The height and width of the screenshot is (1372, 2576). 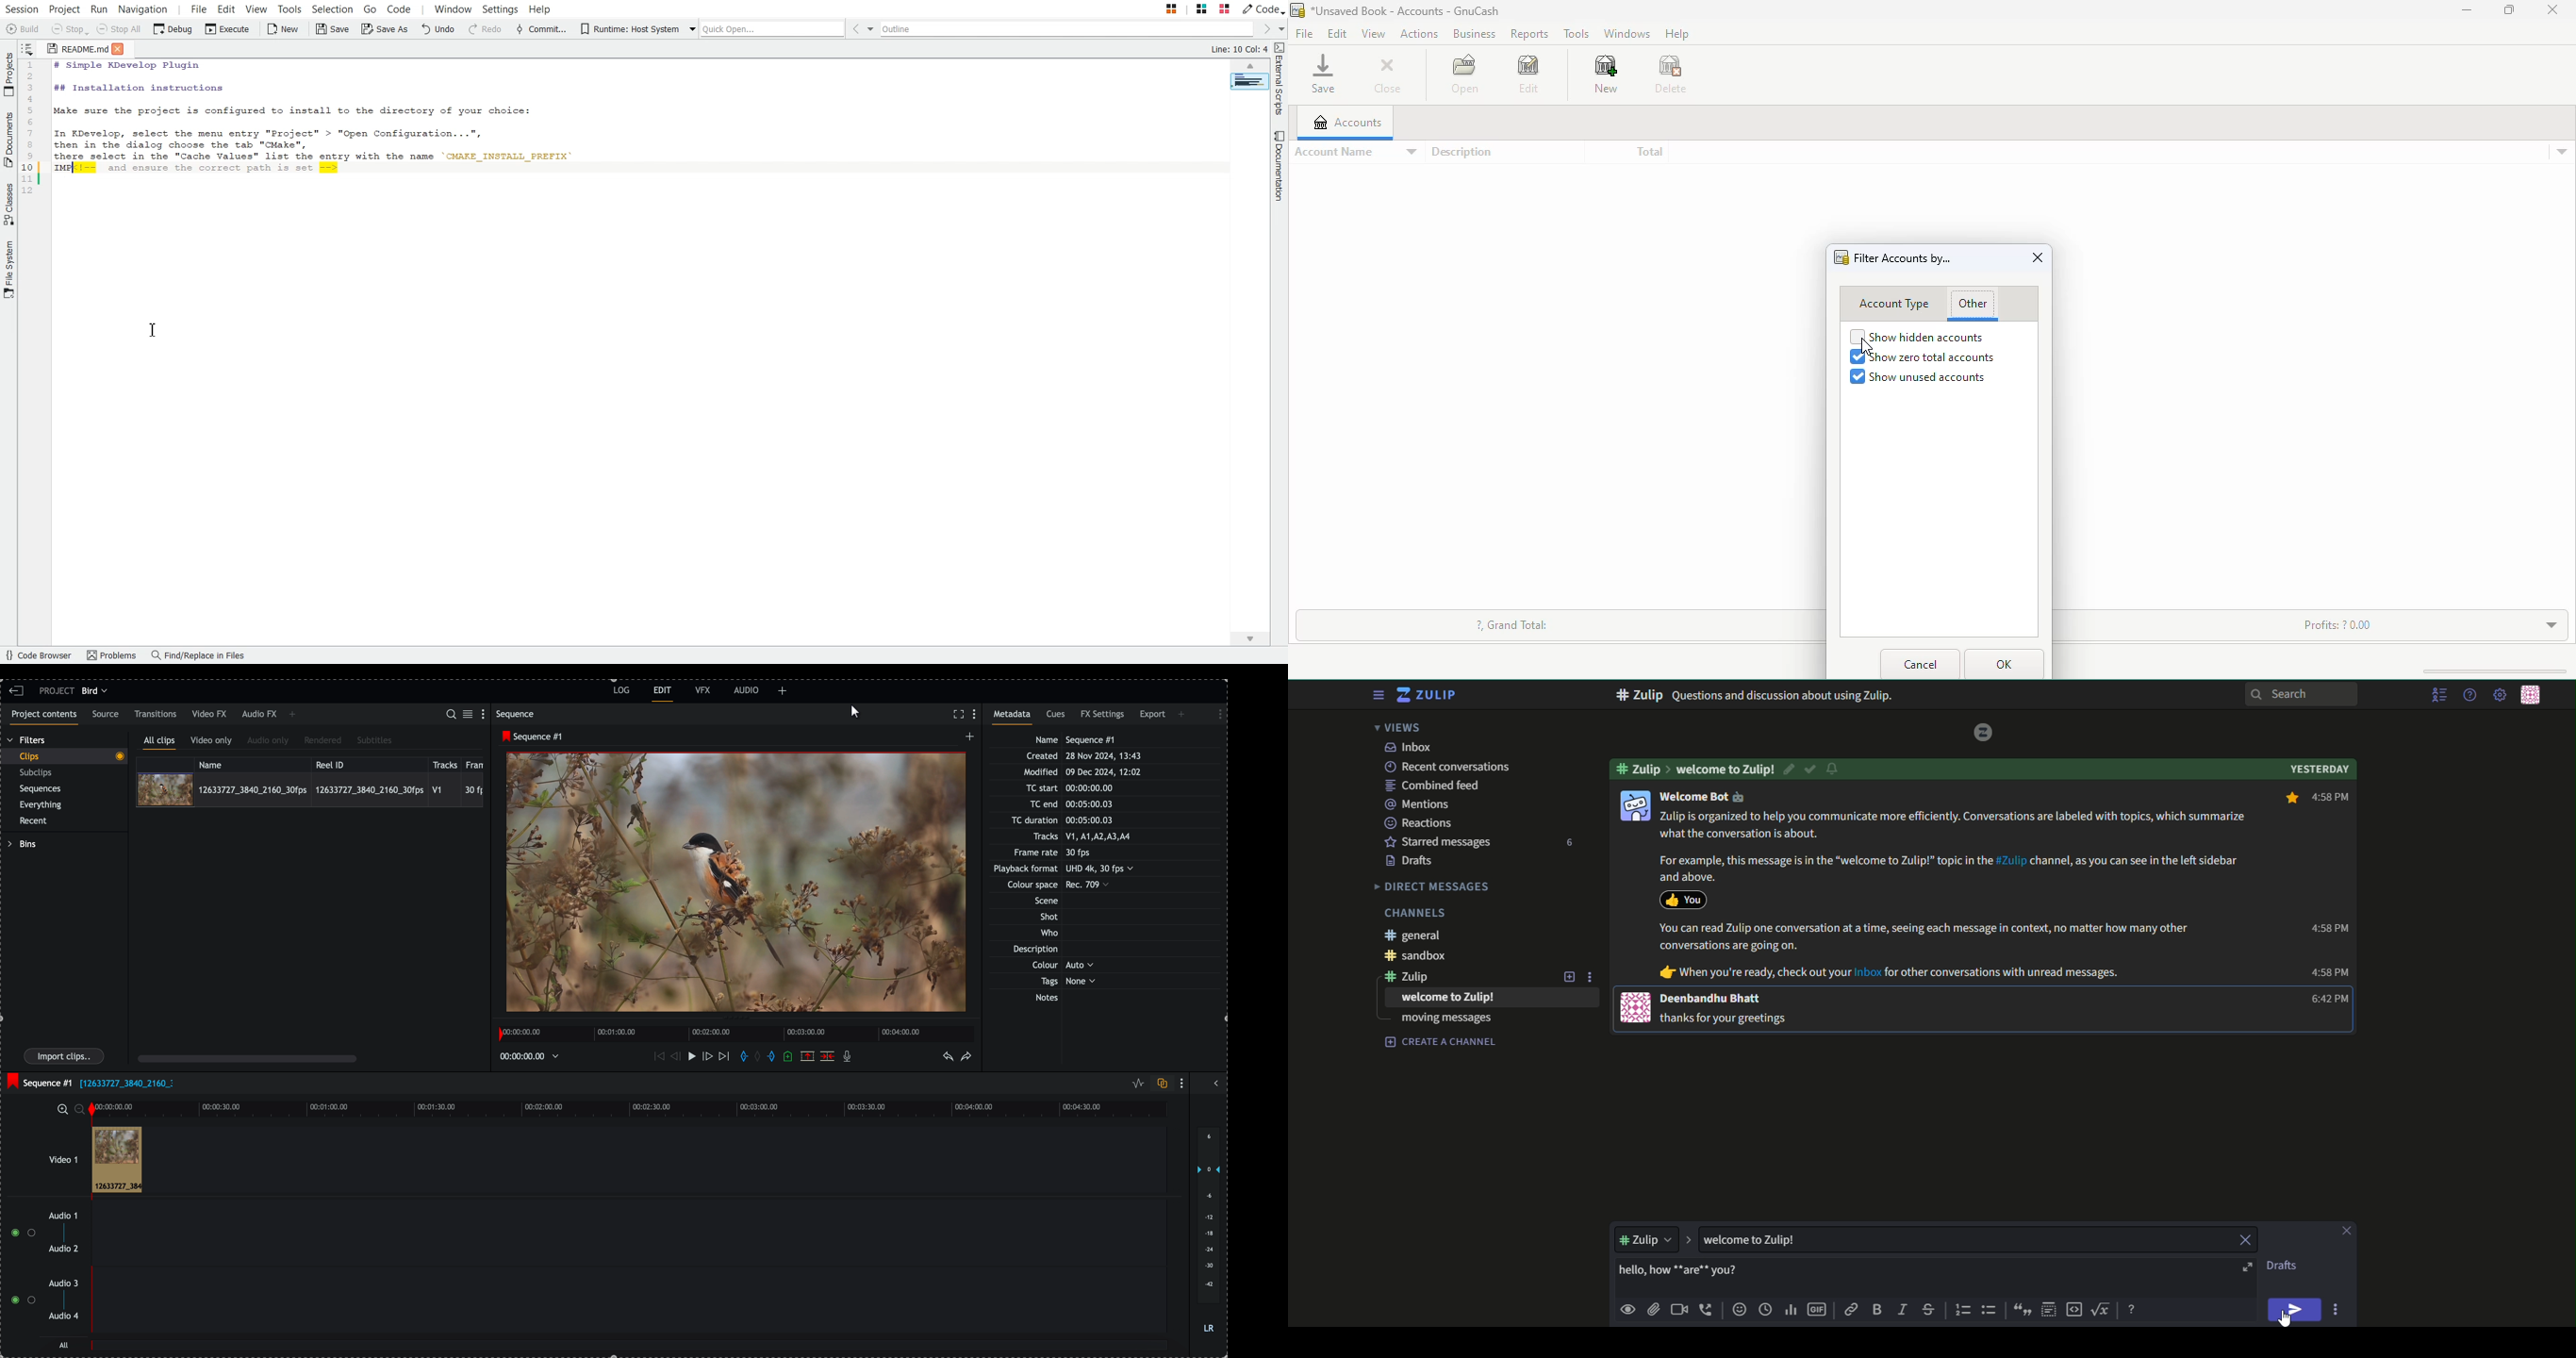 What do you see at coordinates (1626, 34) in the screenshot?
I see `windows` at bounding box center [1626, 34].